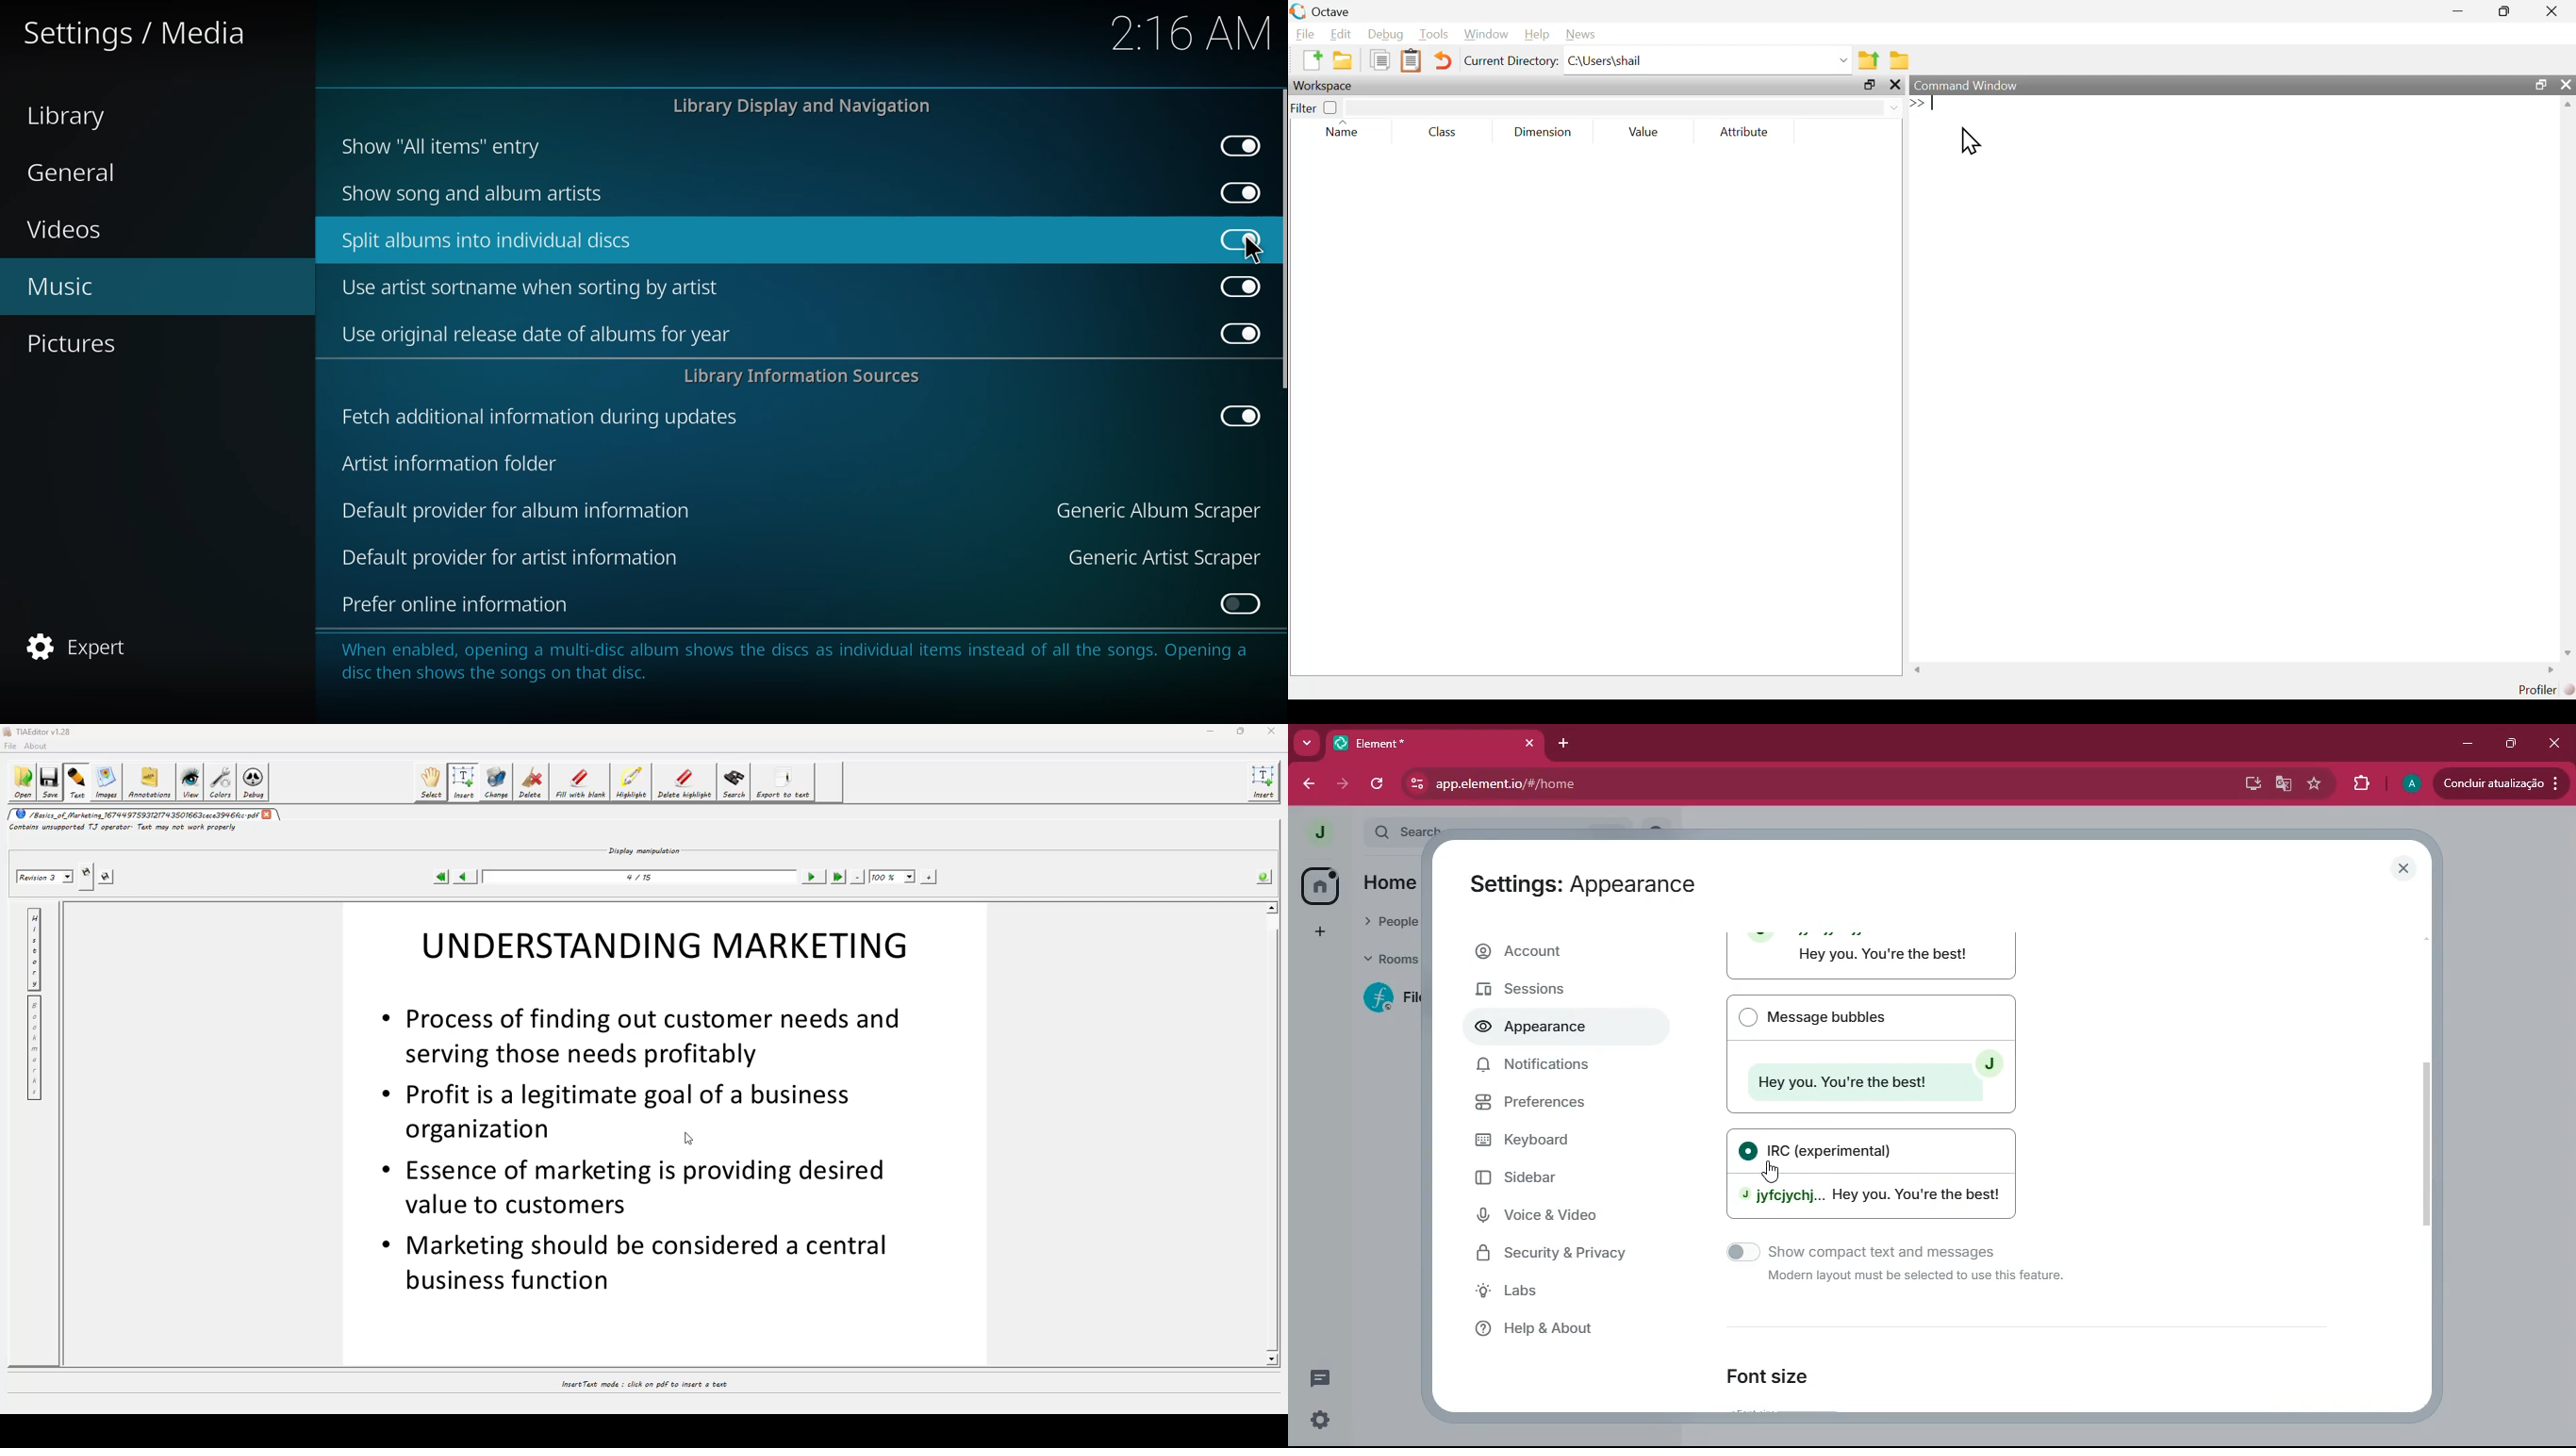 The width and height of the screenshot is (2576, 1456). I want to click on prefer online information, so click(453, 606).